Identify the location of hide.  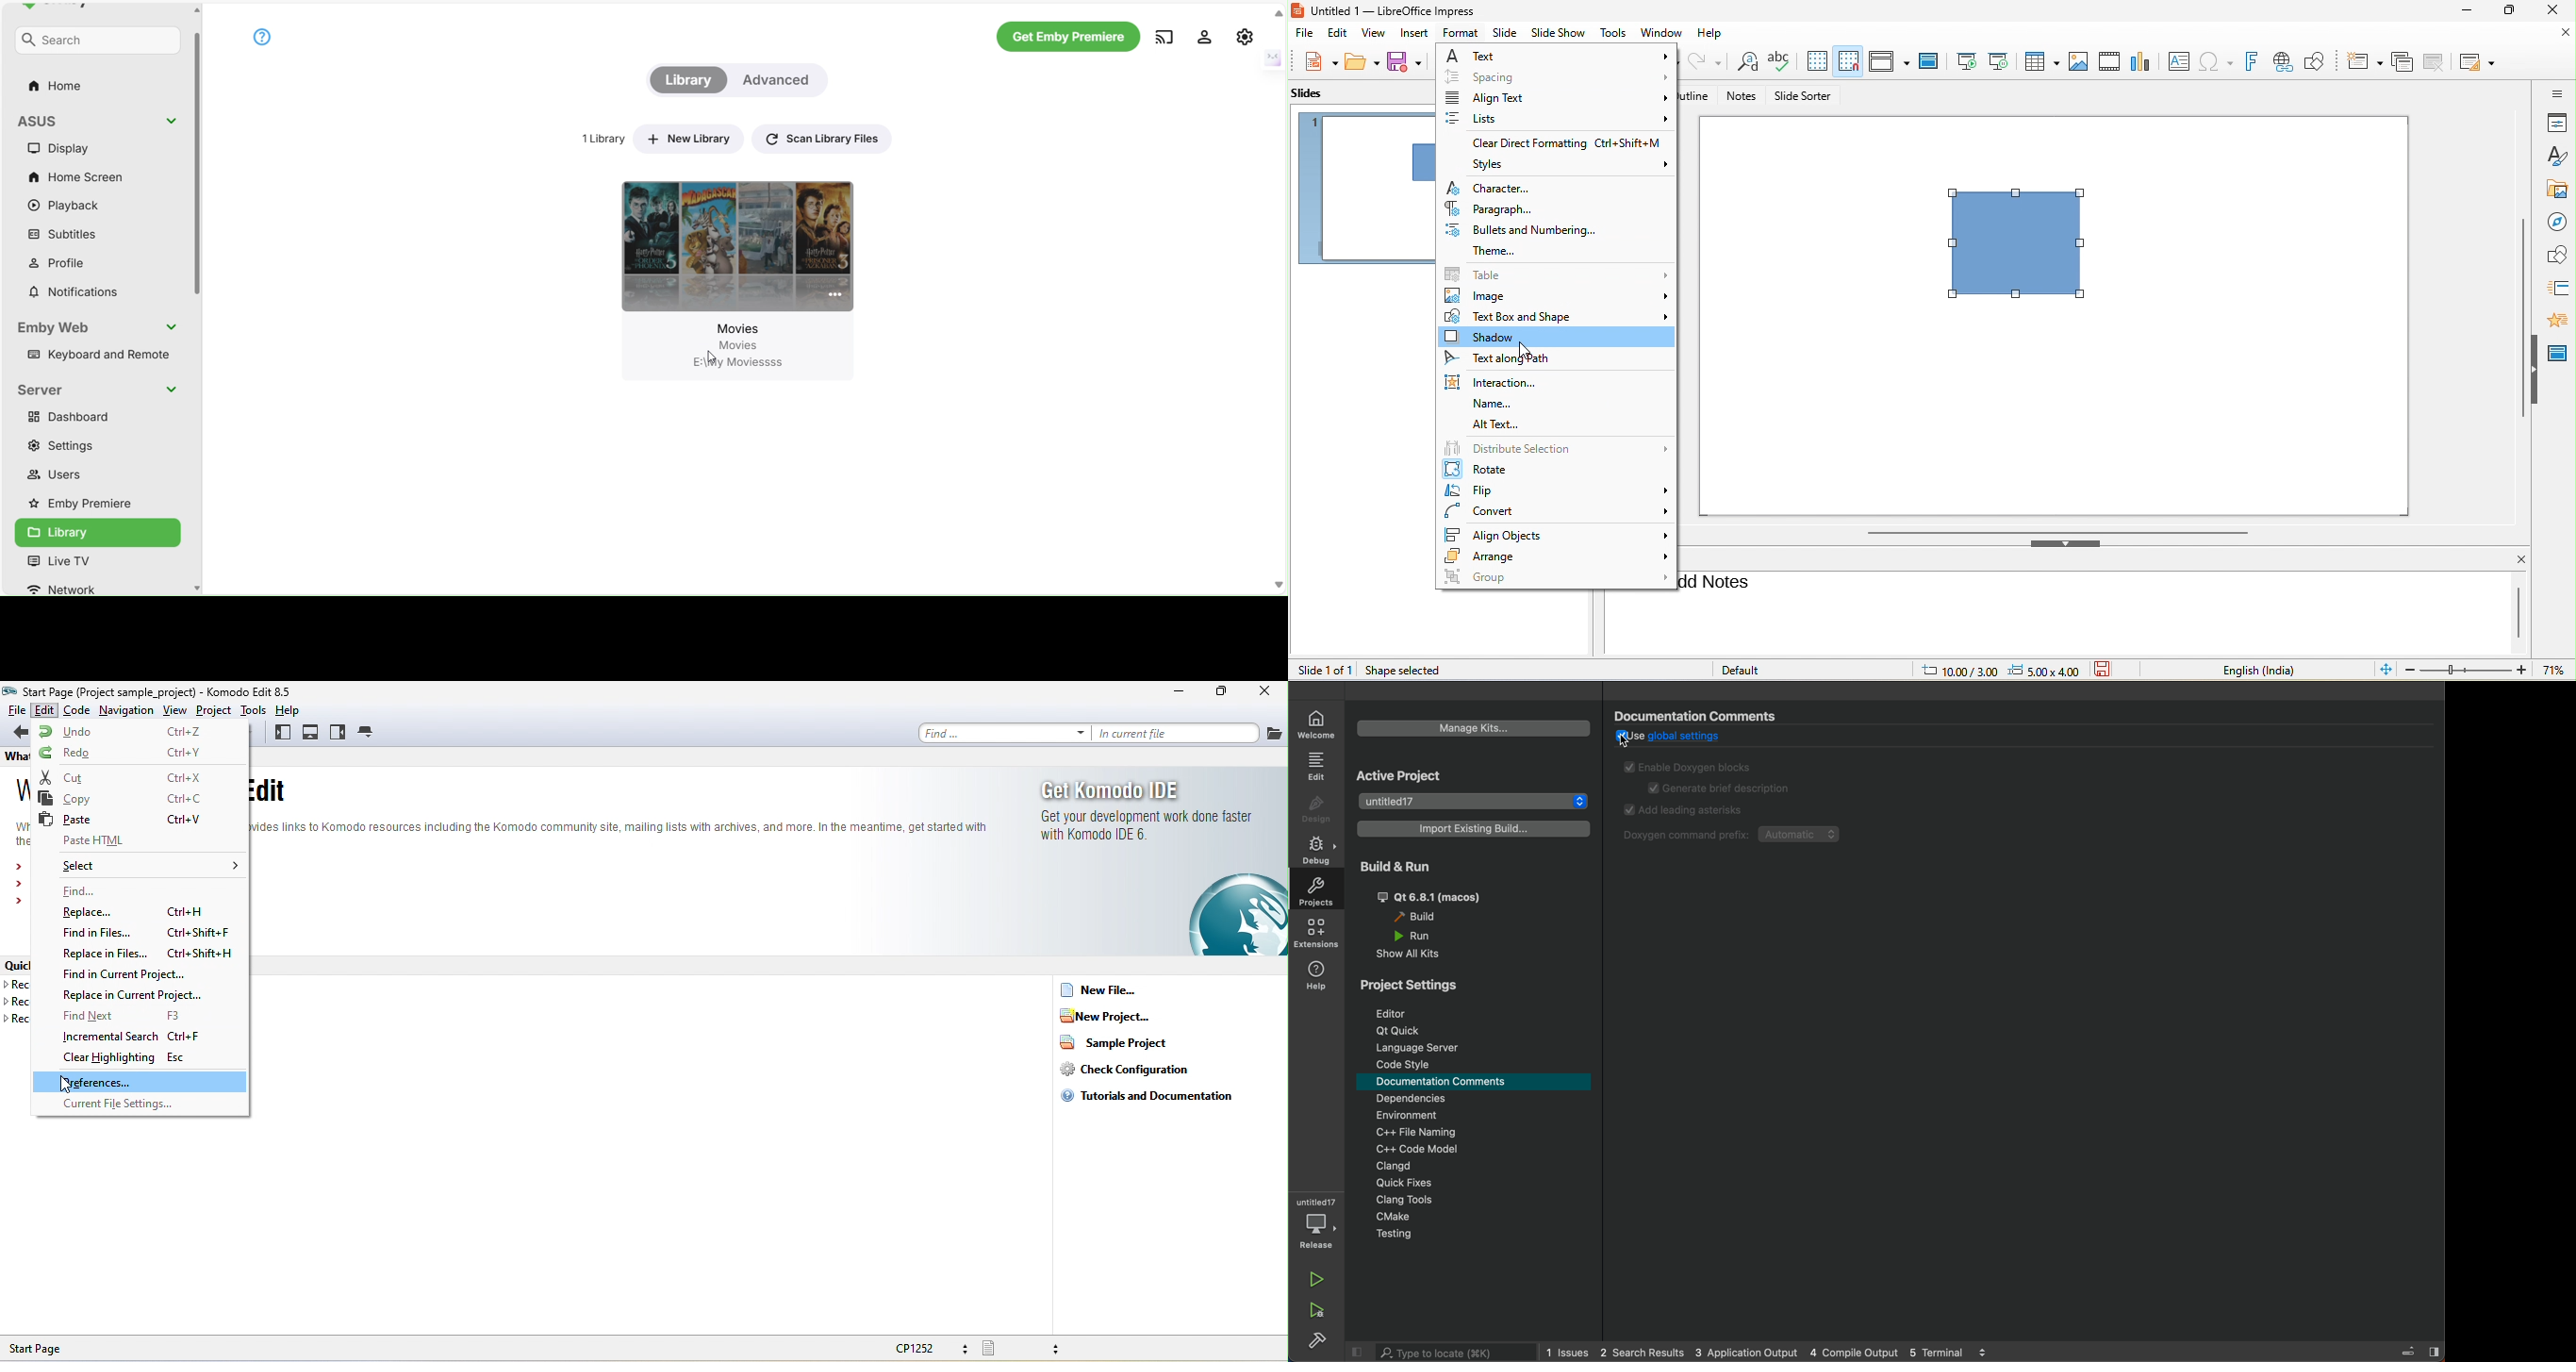
(2537, 369).